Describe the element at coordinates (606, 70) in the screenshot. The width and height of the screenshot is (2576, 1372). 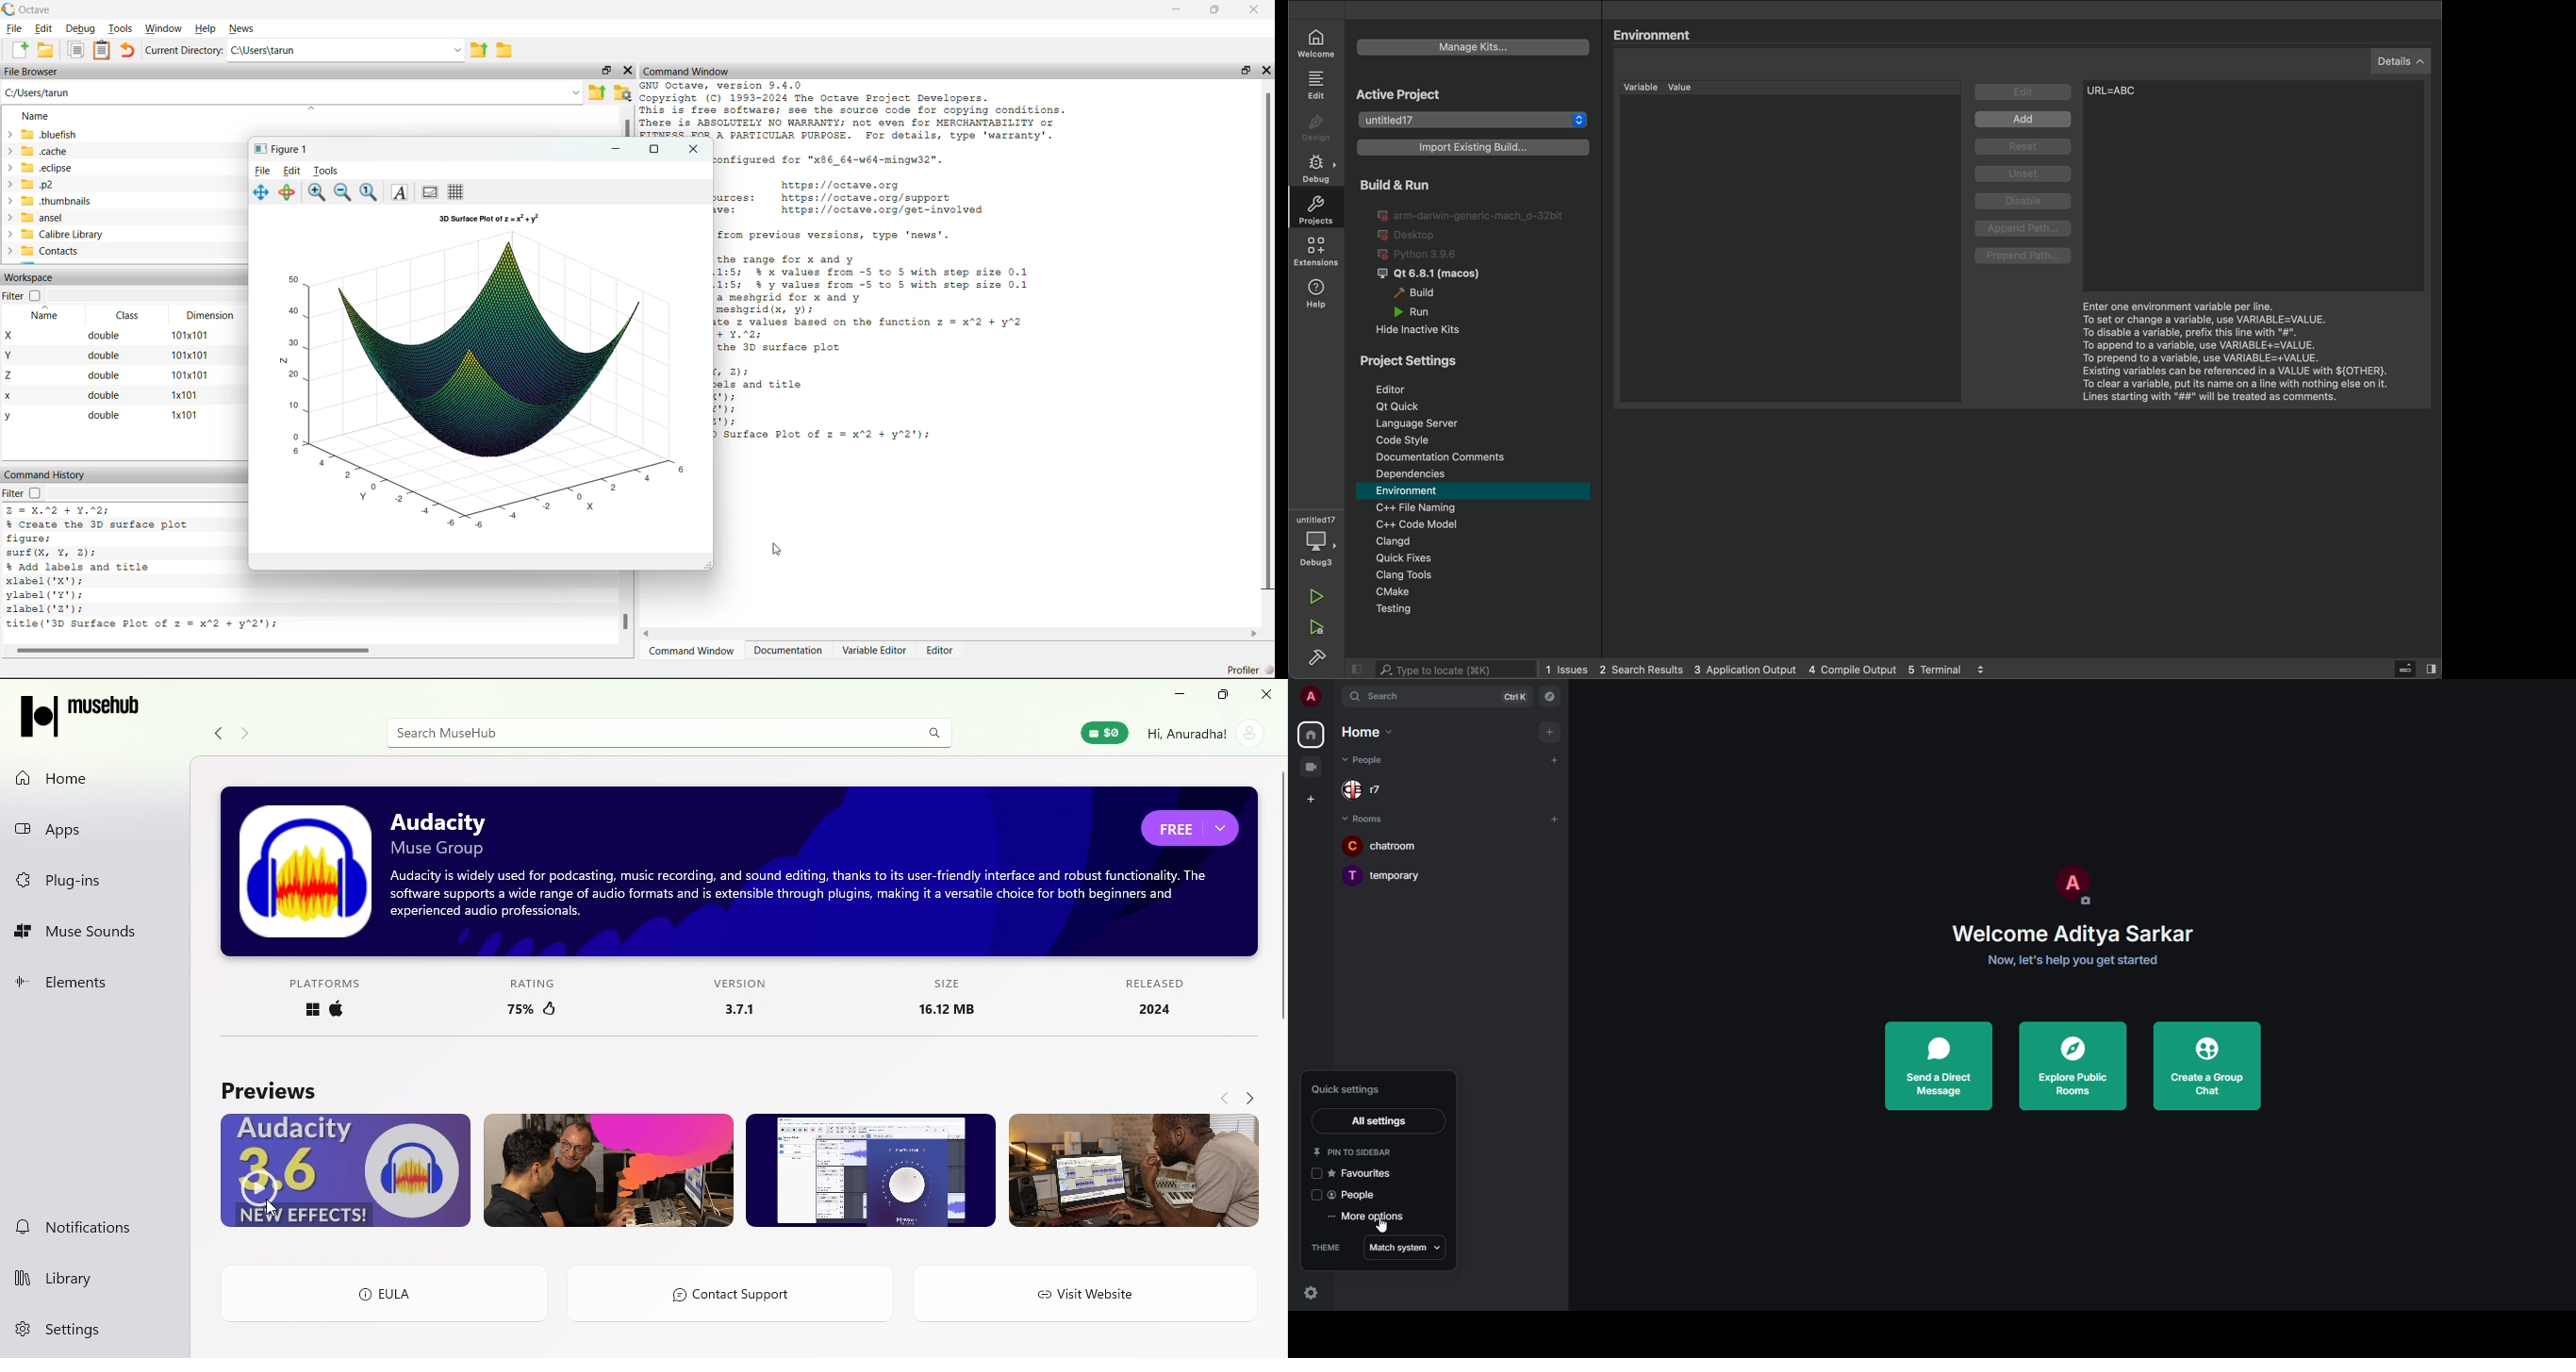
I see `Restore Down` at that location.